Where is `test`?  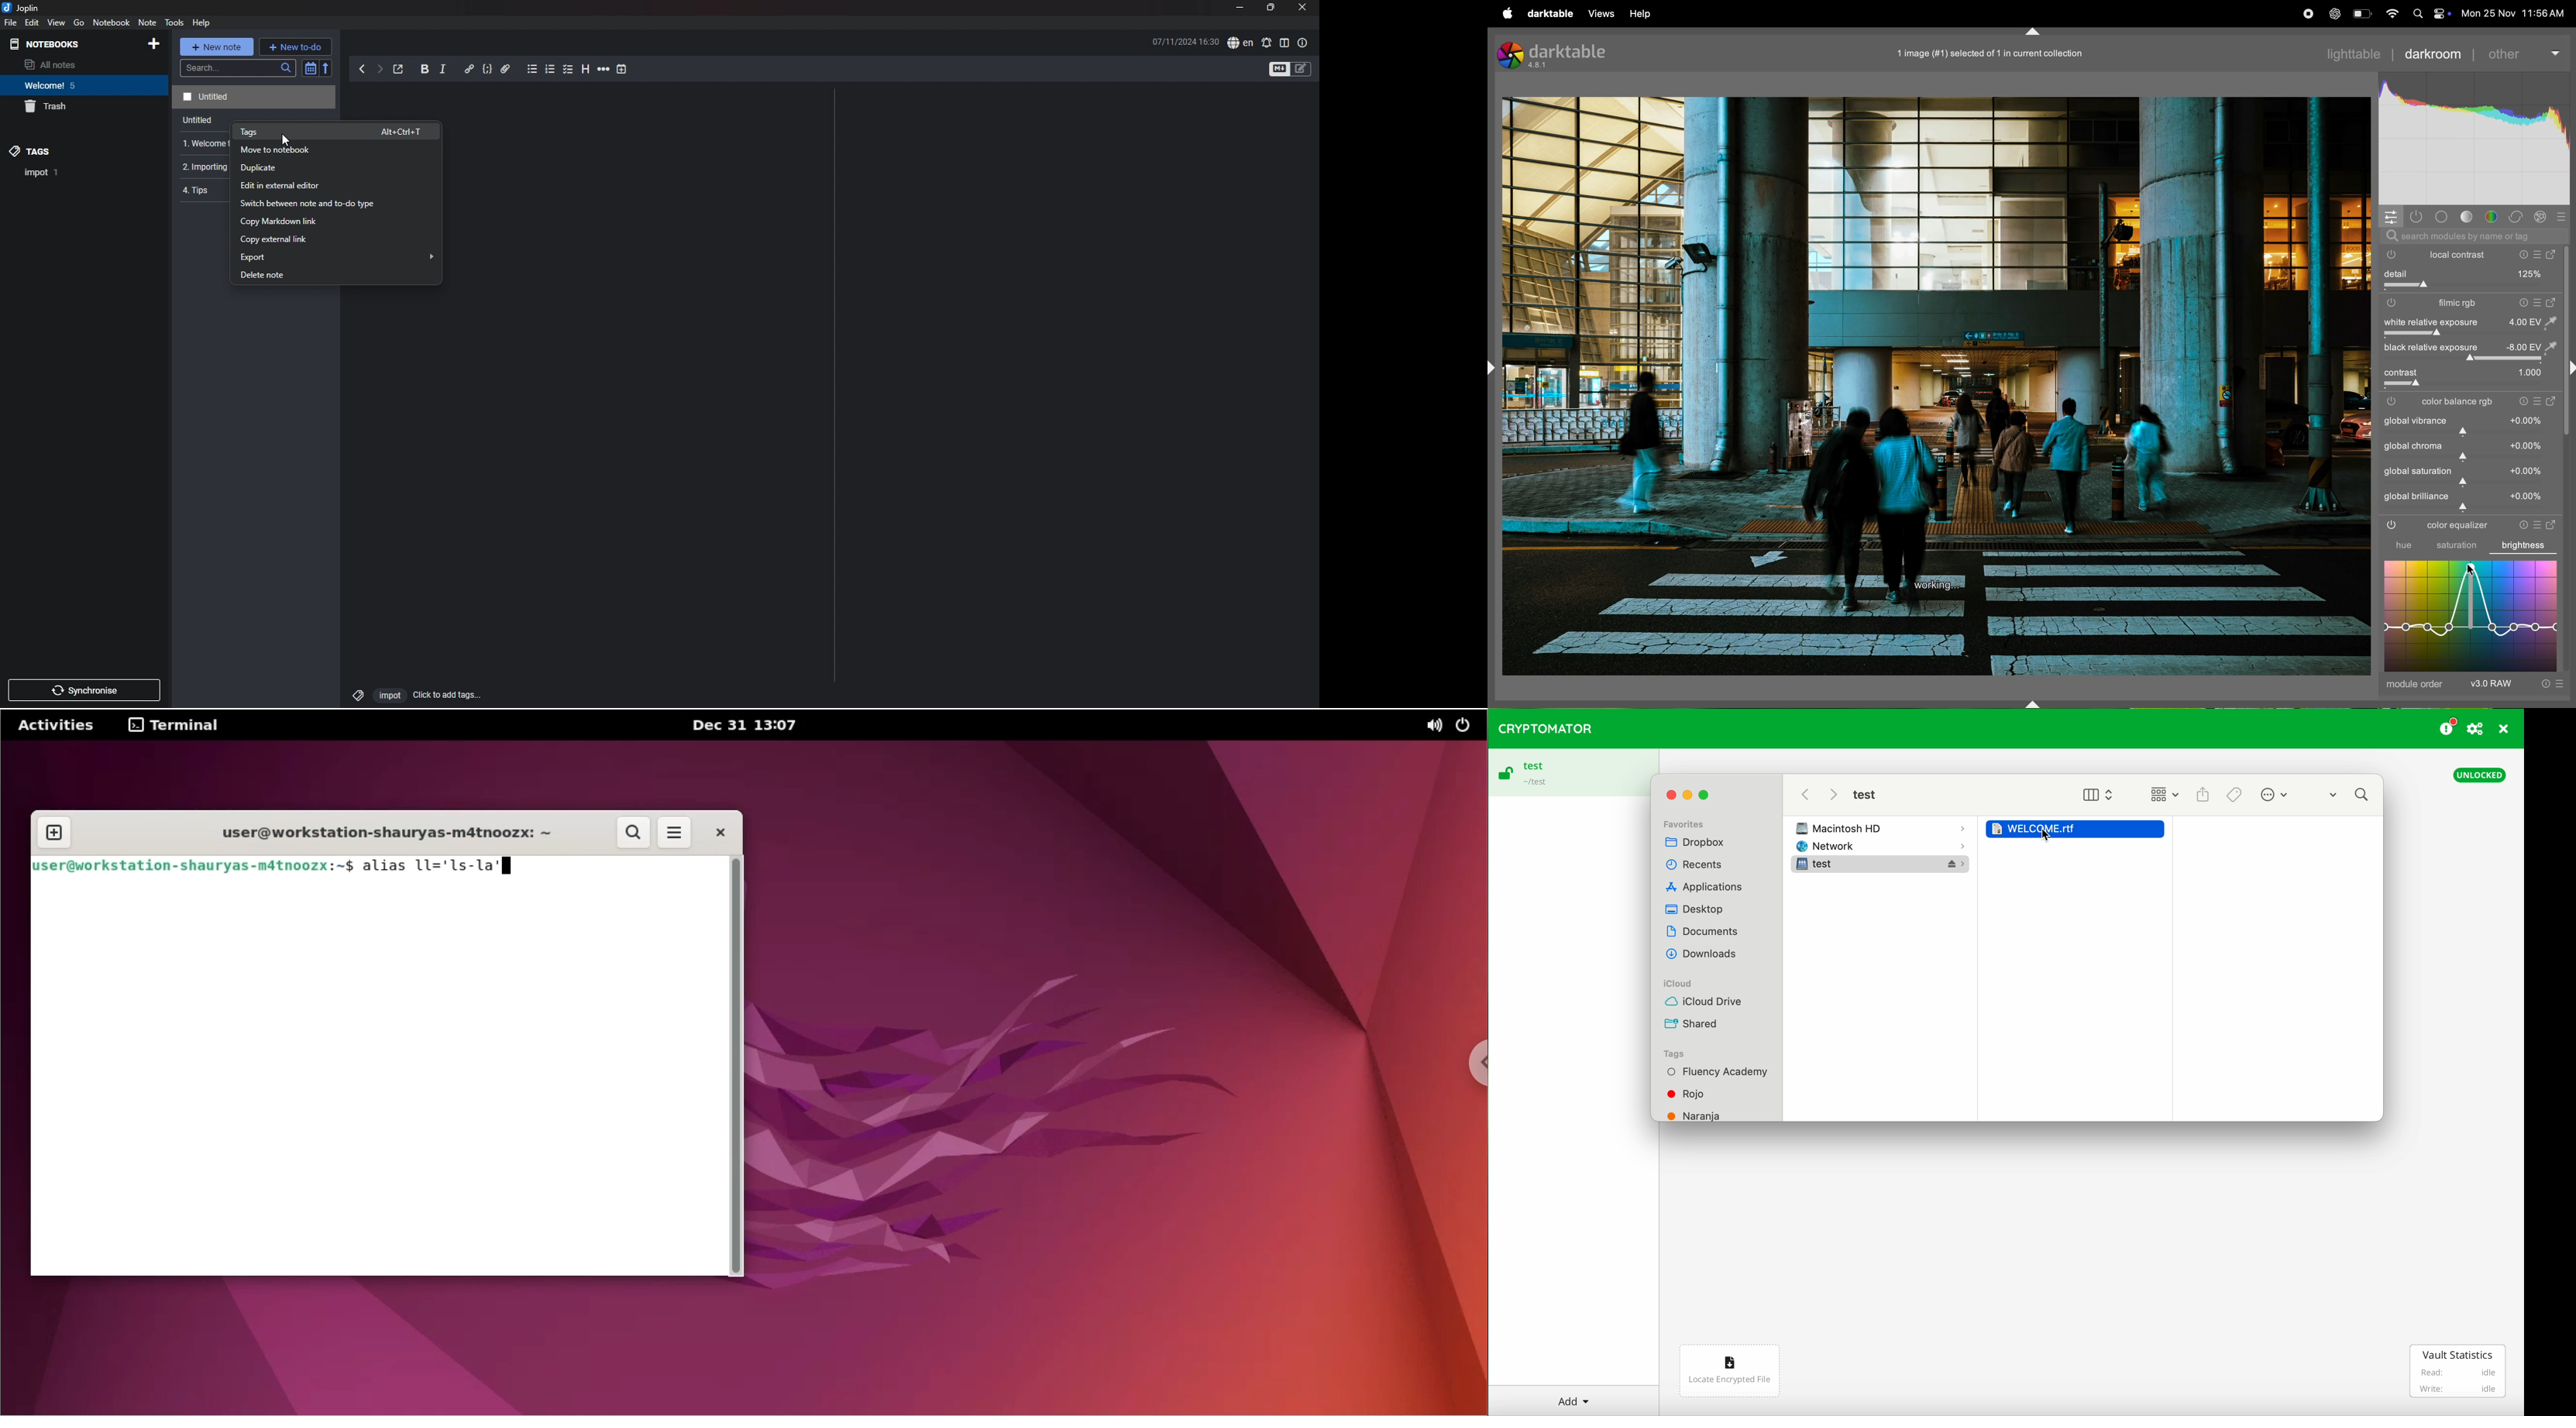
test is located at coordinates (1883, 865).